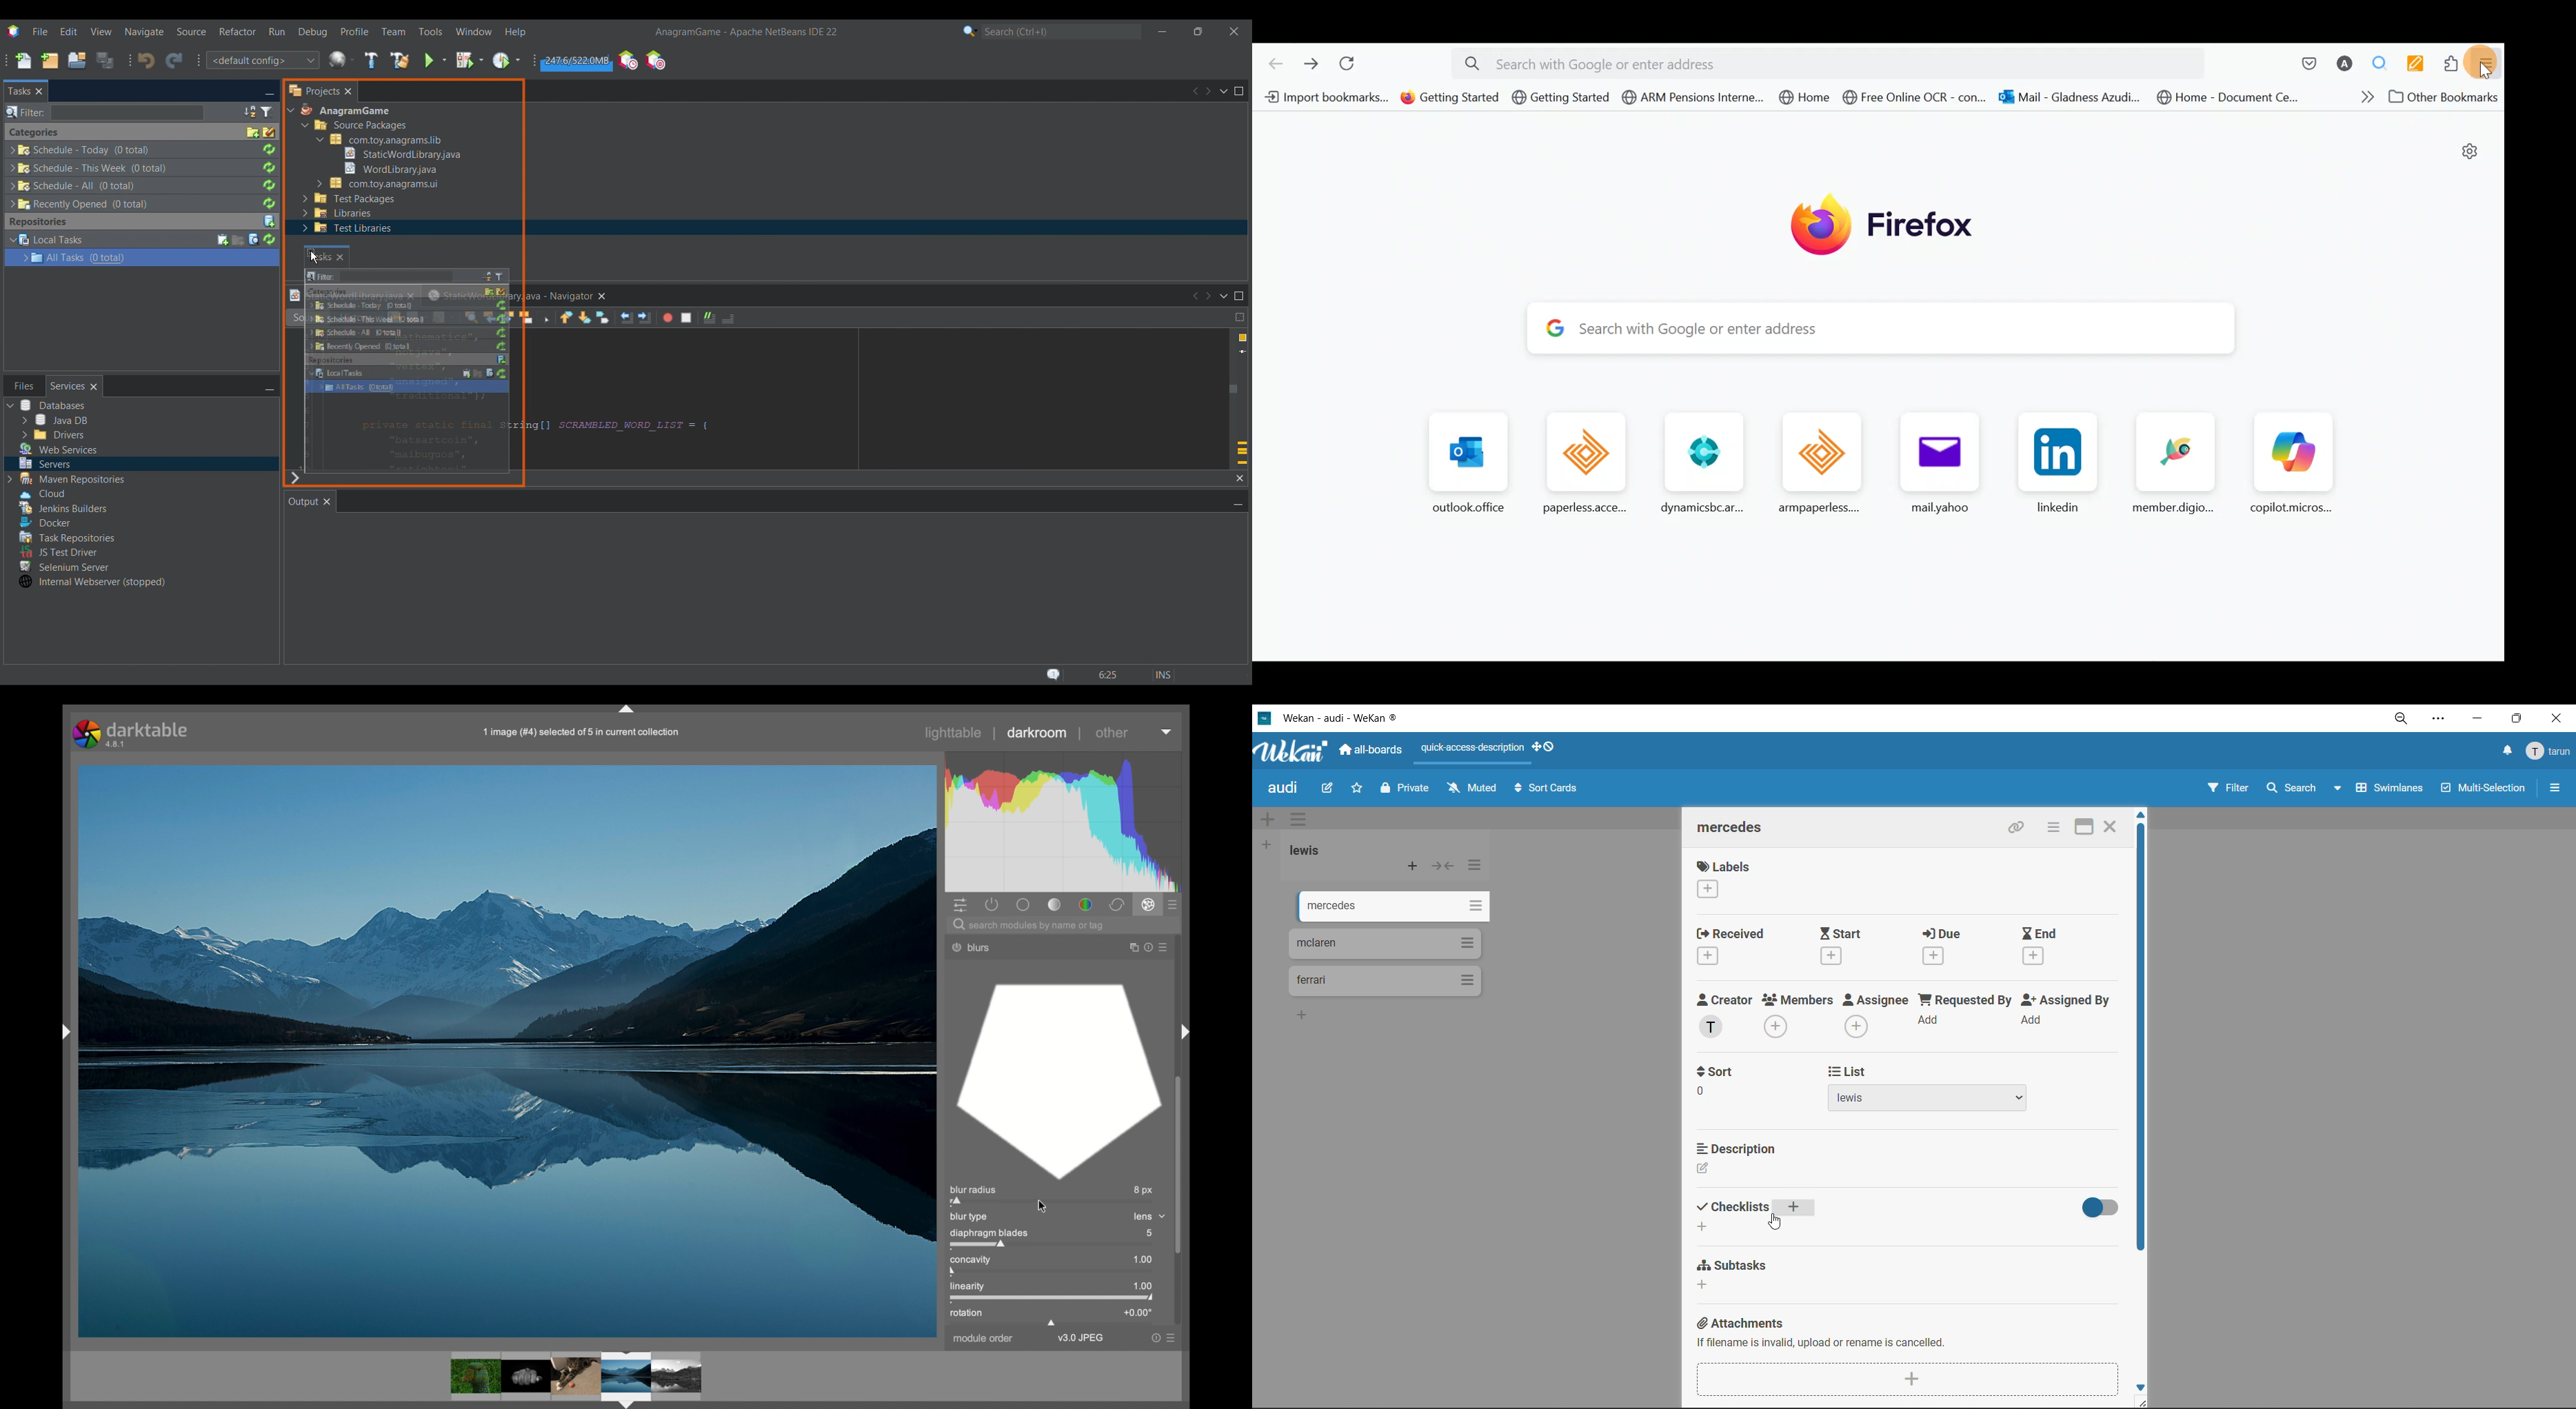  Describe the element at coordinates (354, 31) in the screenshot. I see `Profile menu` at that location.